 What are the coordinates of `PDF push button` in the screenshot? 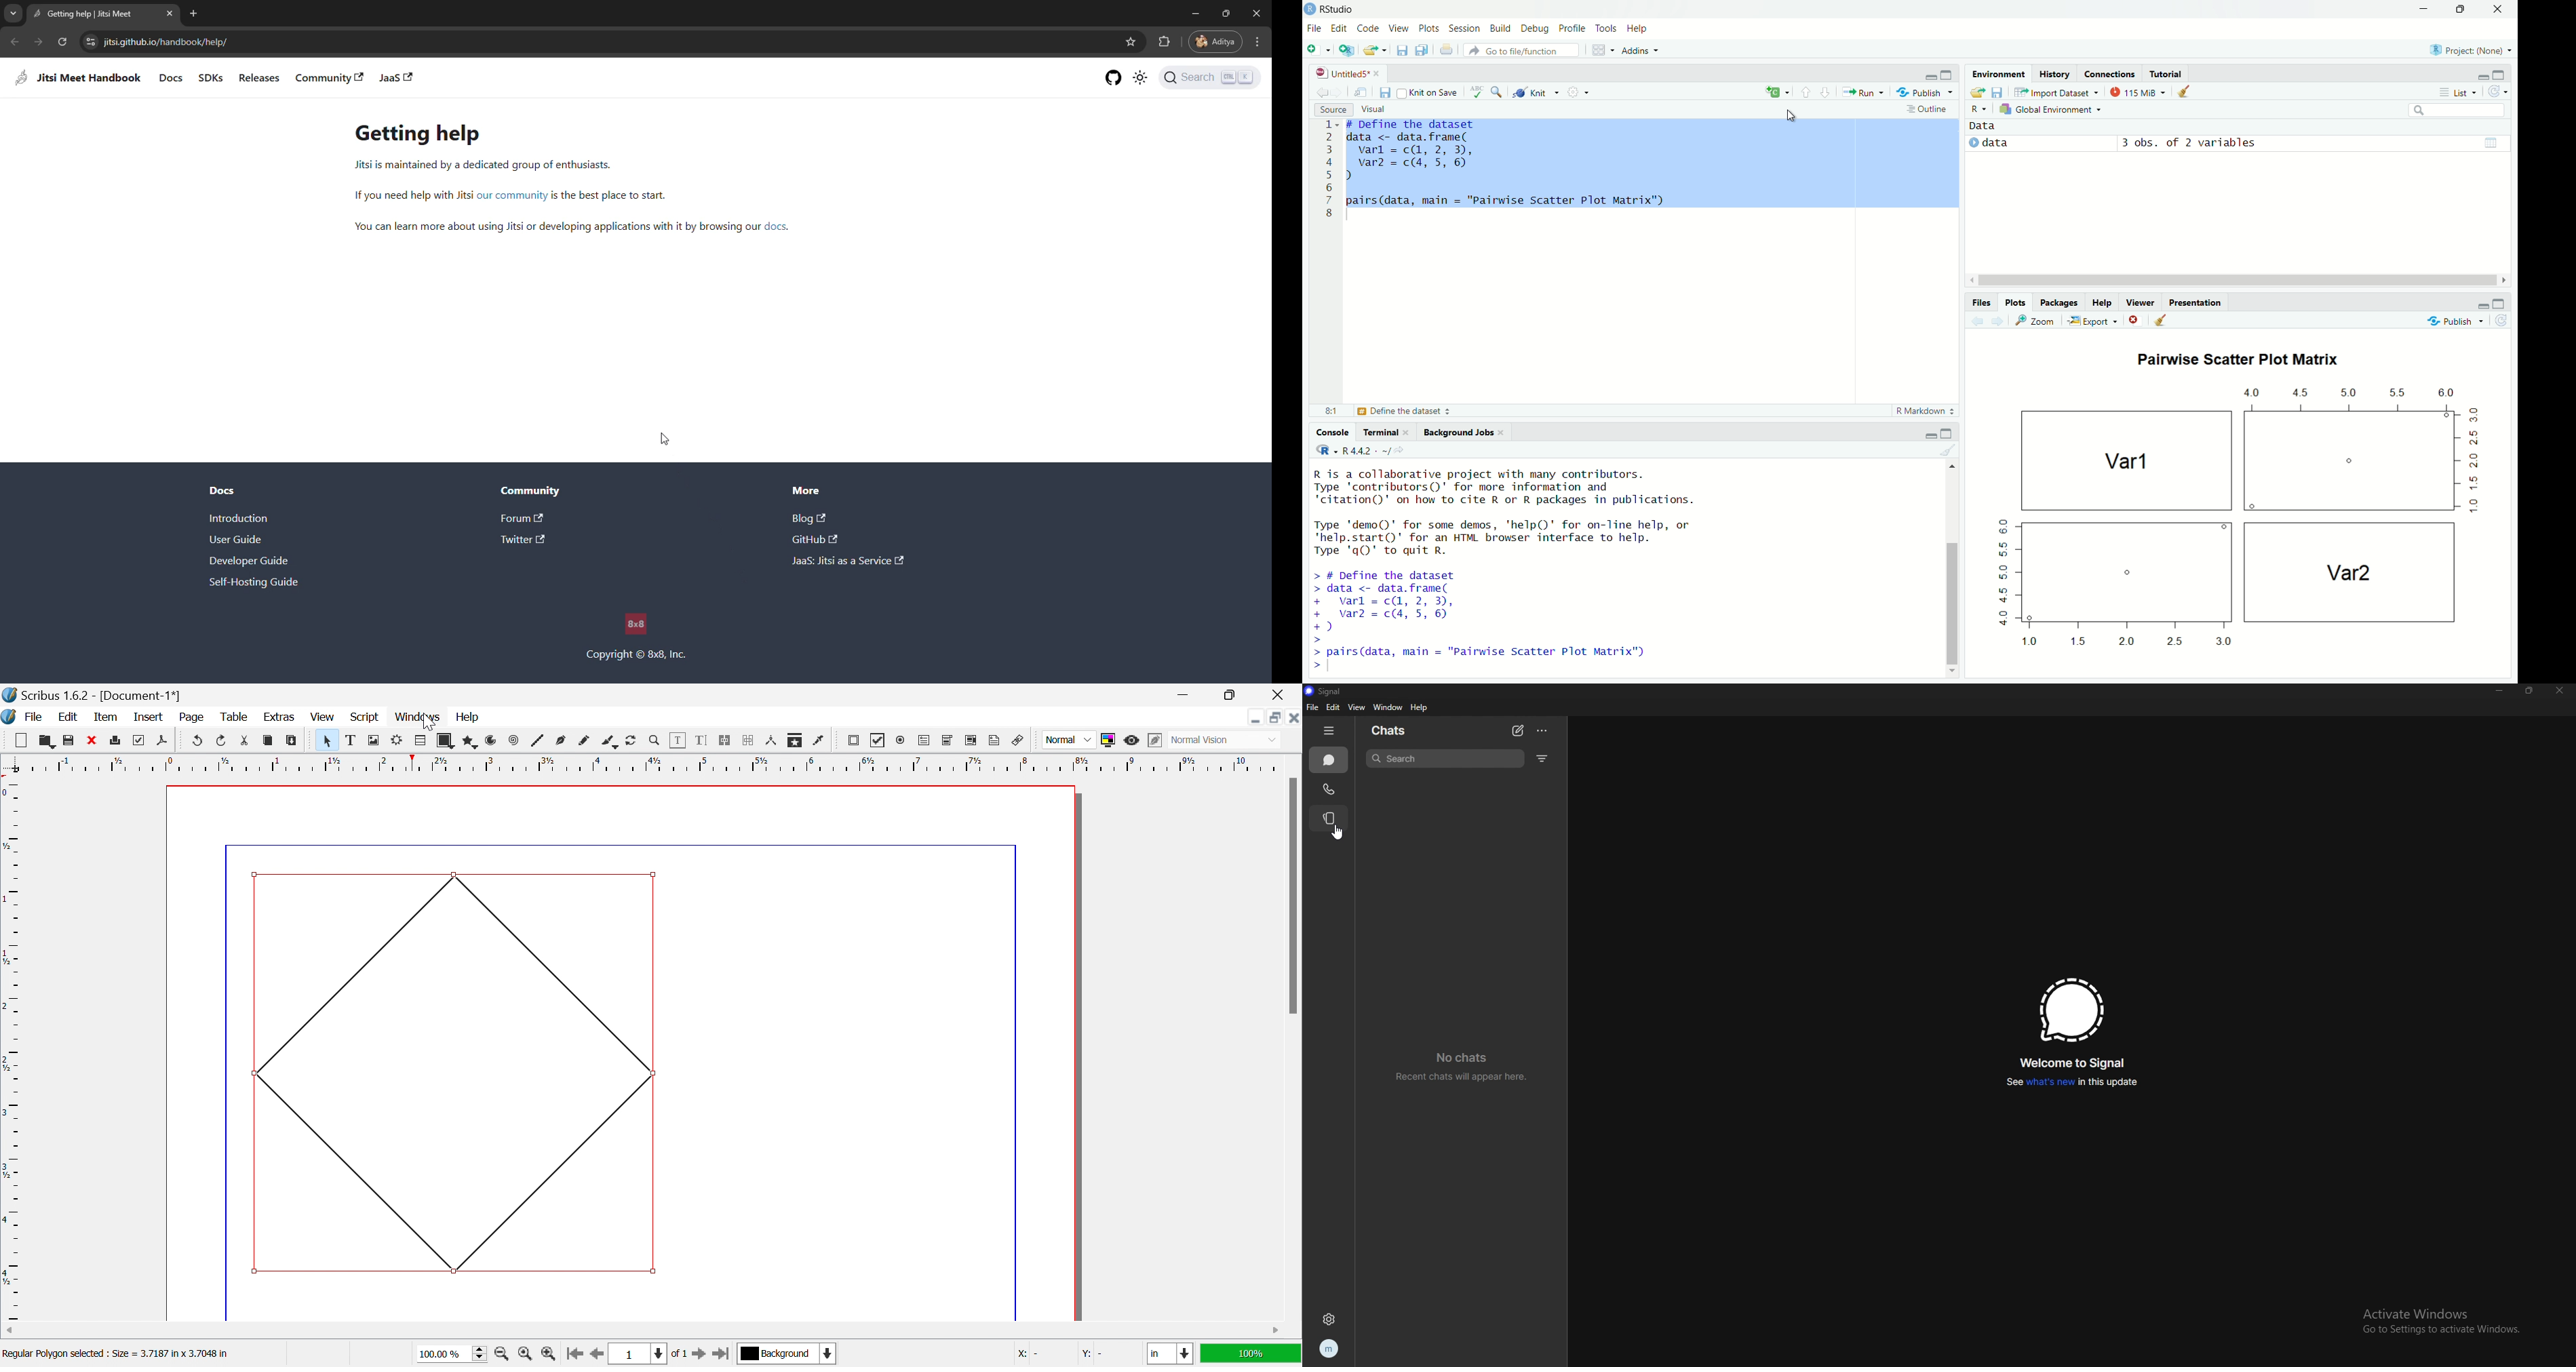 It's located at (855, 740).